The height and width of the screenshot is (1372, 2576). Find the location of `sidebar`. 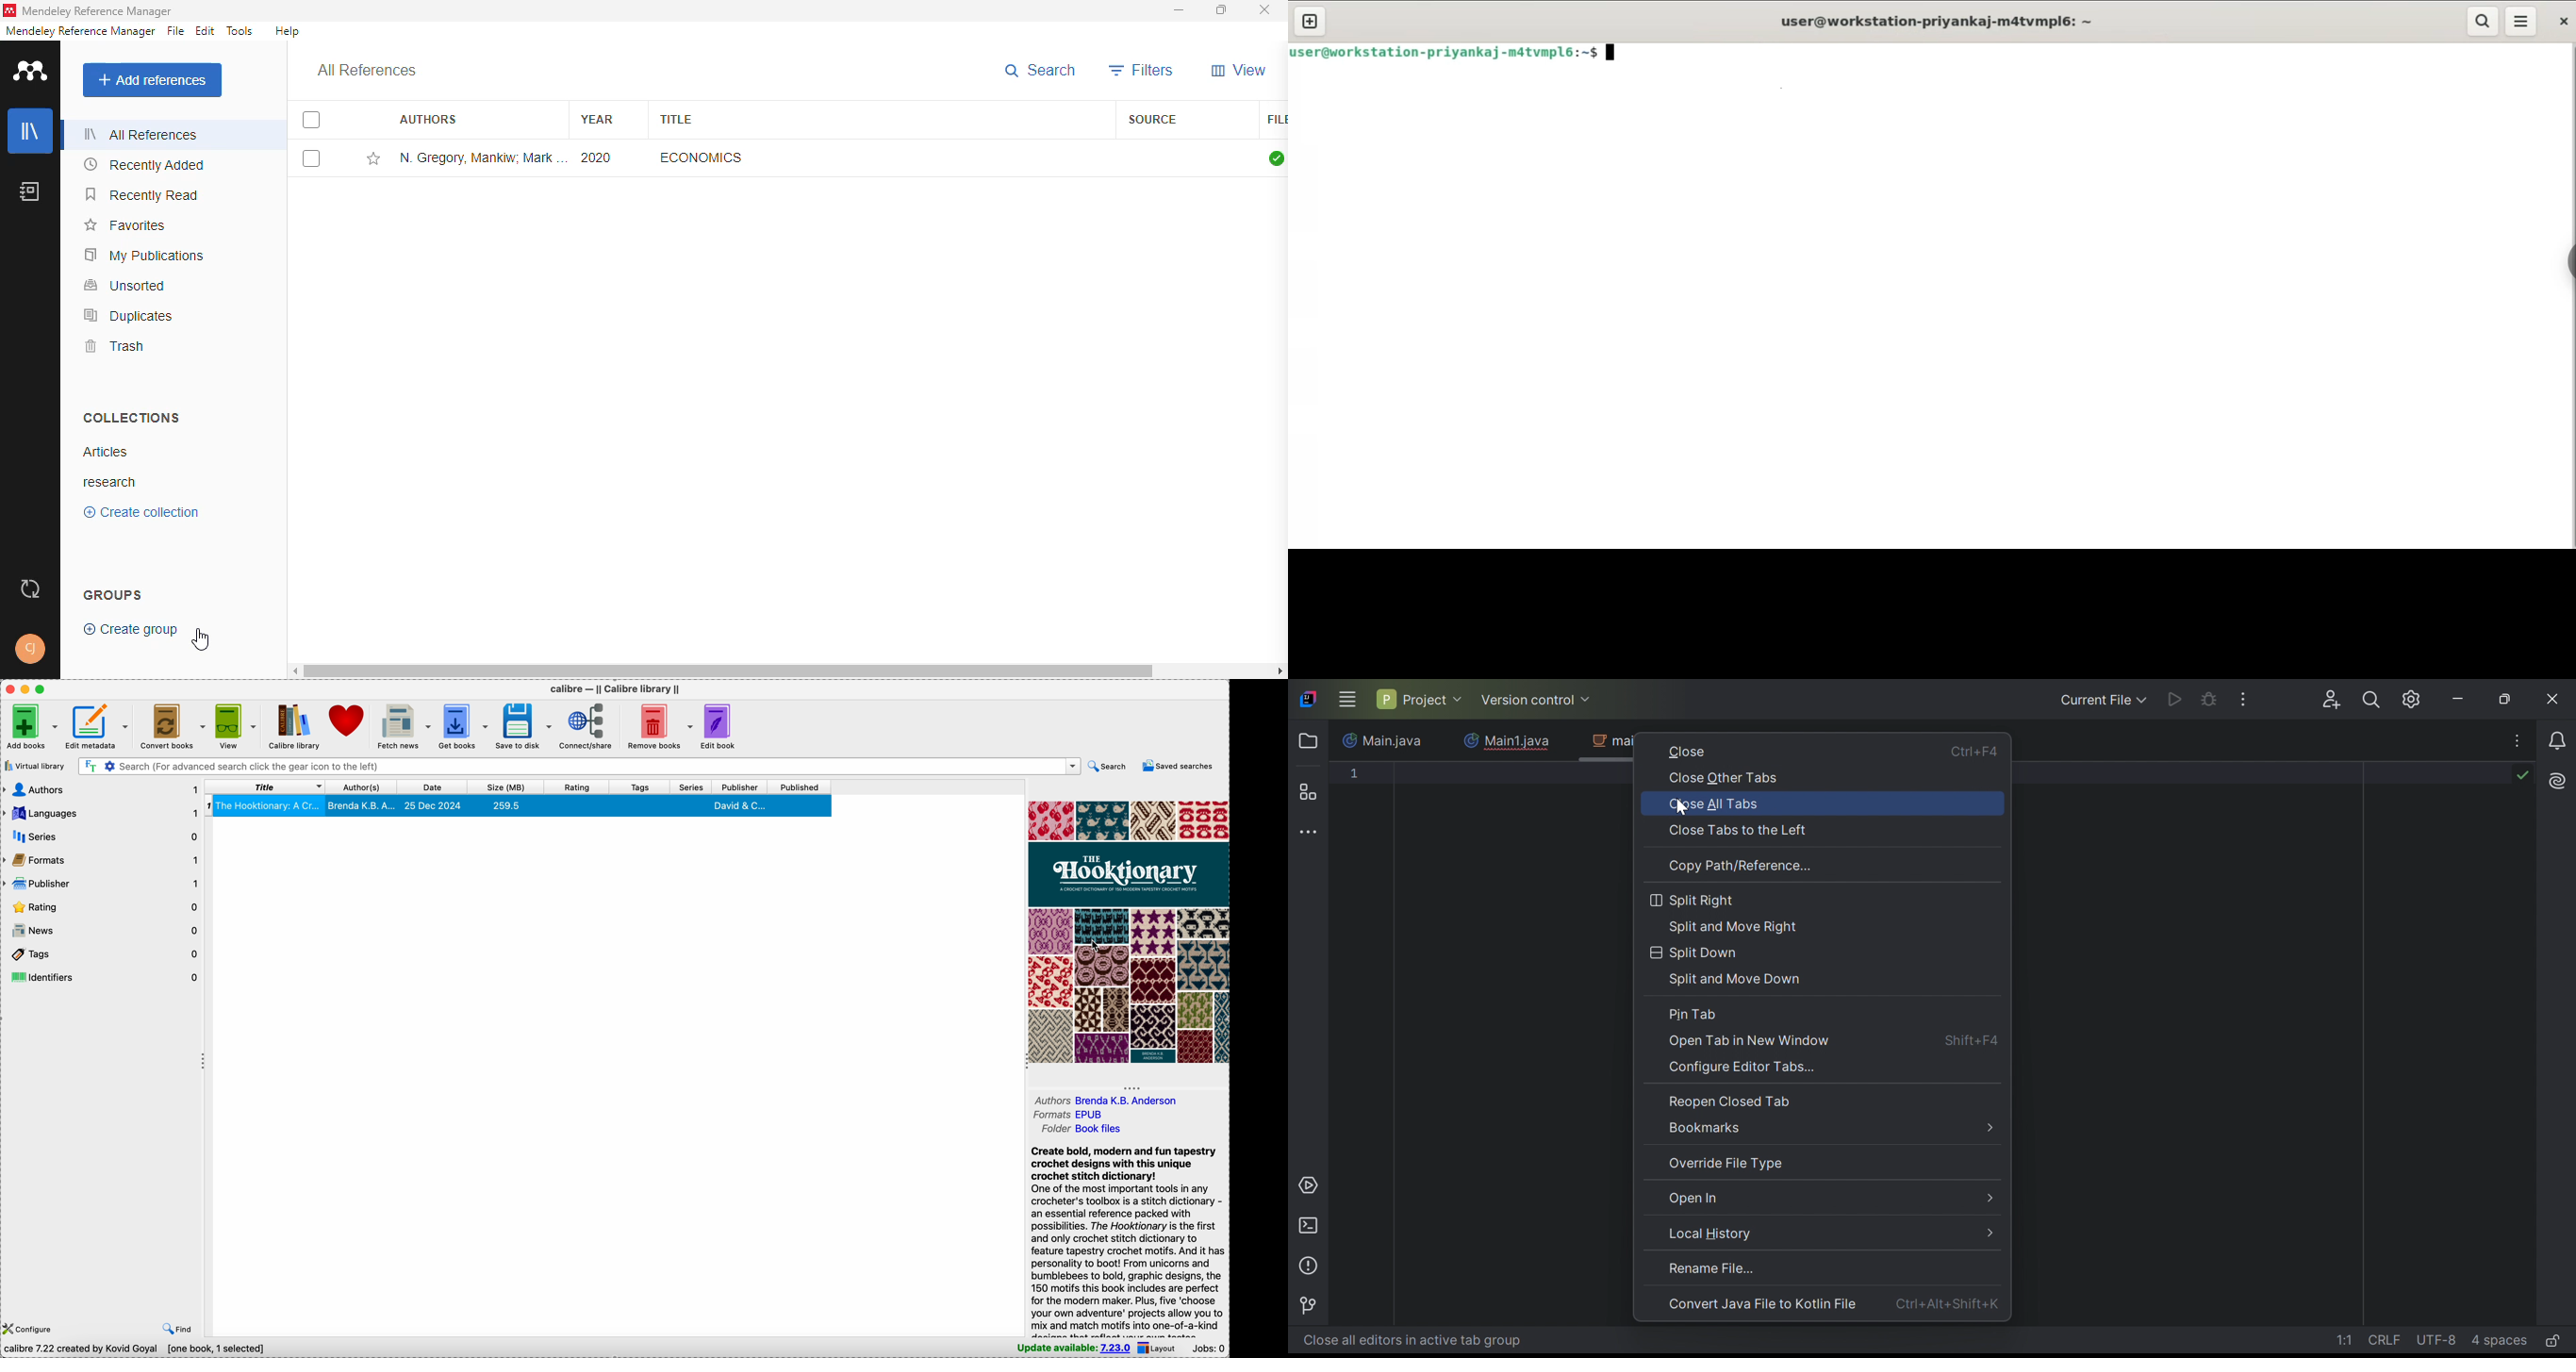

sidebar is located at coordinates (2567, 259).